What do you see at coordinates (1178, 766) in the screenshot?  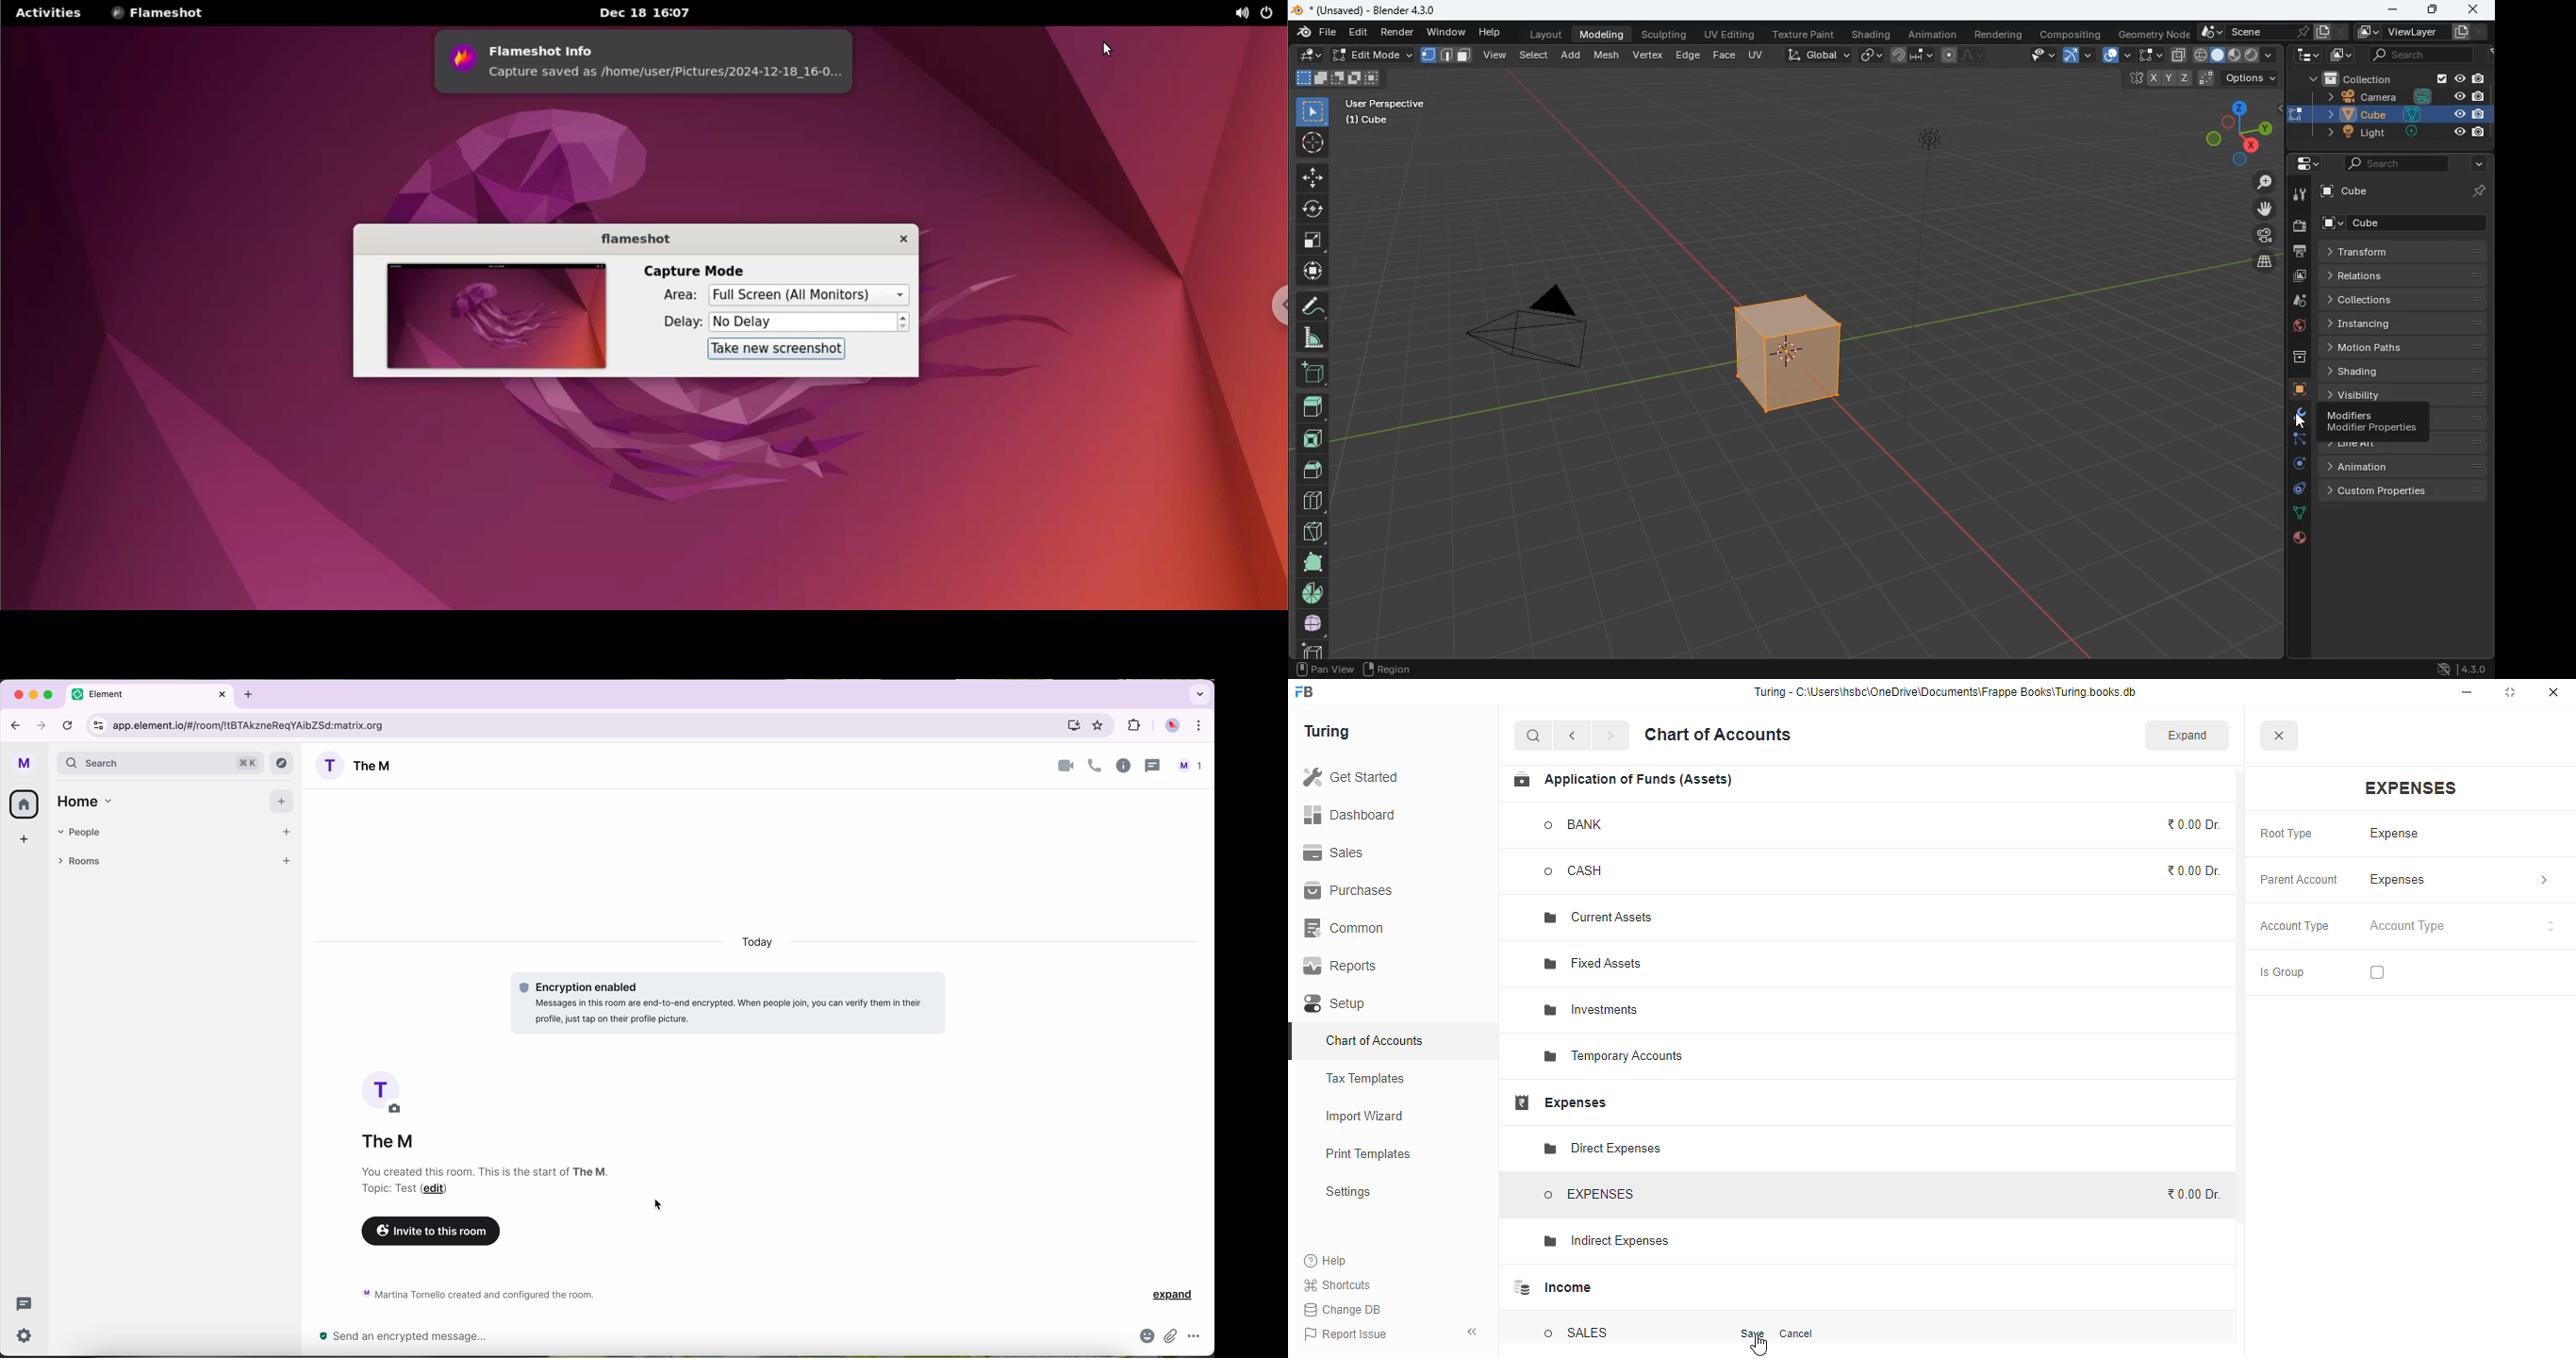 I see `people` at bounding box center [1178, 766].